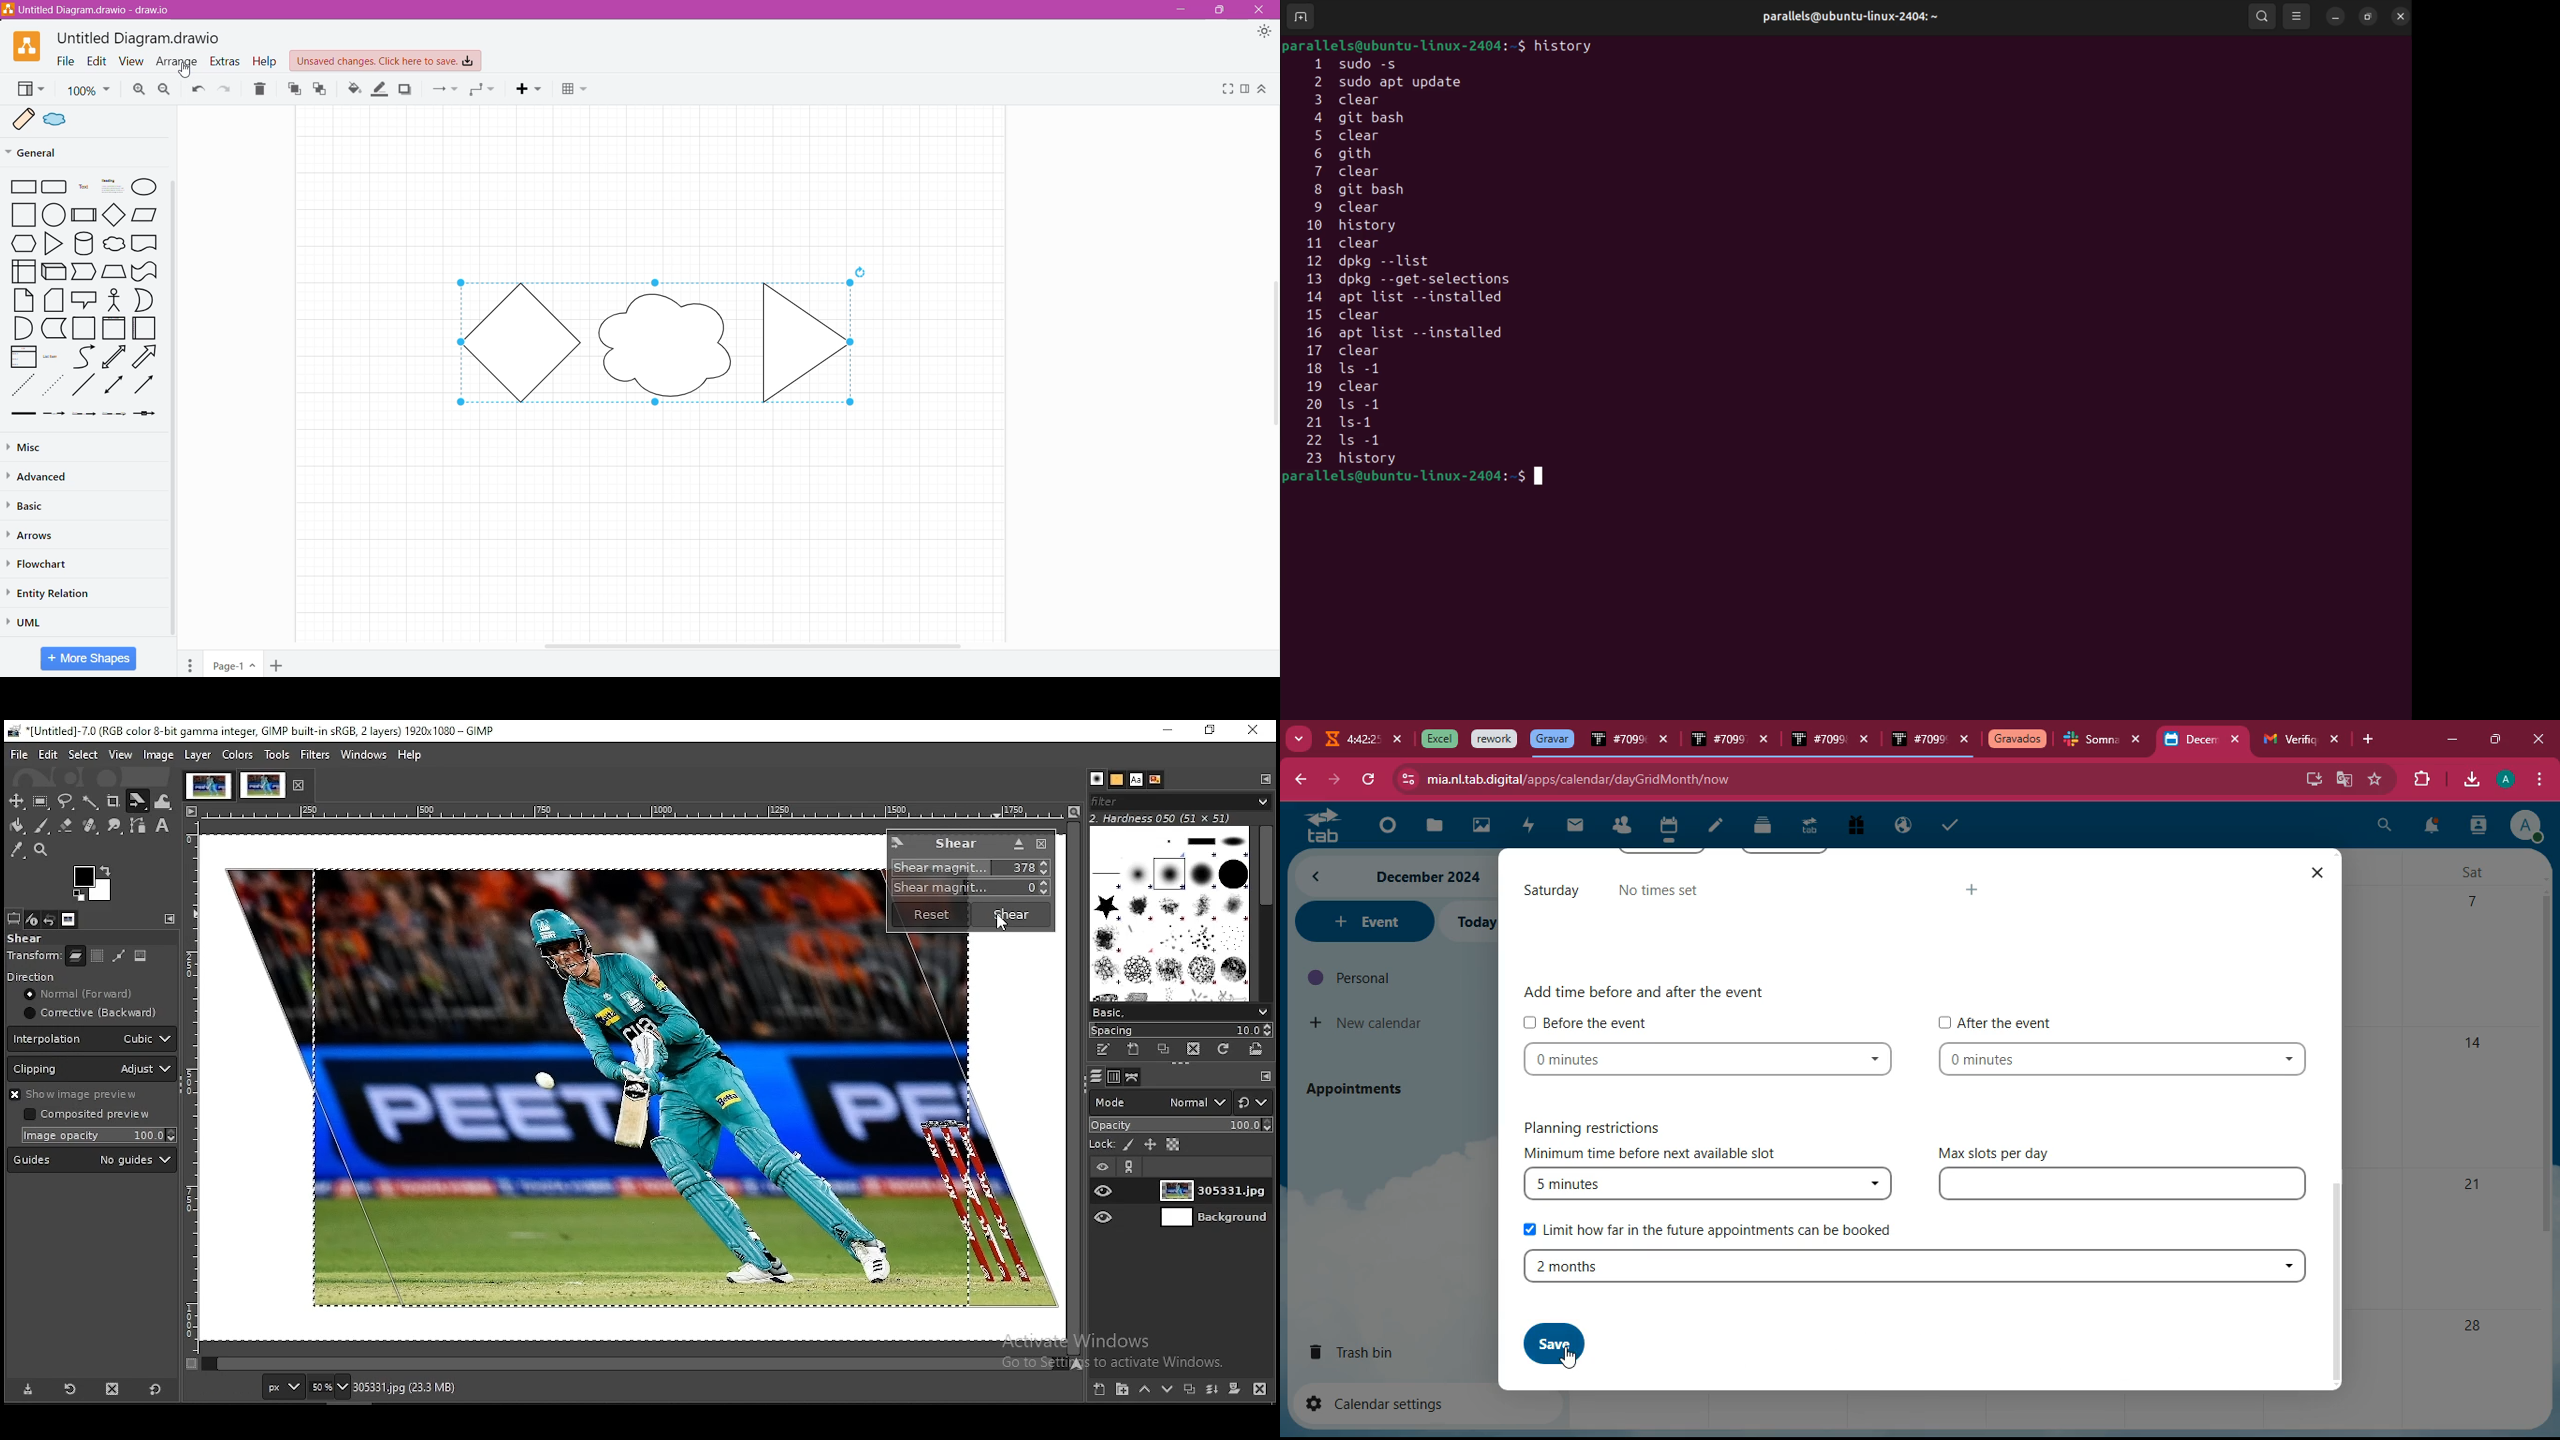  I want to click on lock pixel, so click(1129, 1147).